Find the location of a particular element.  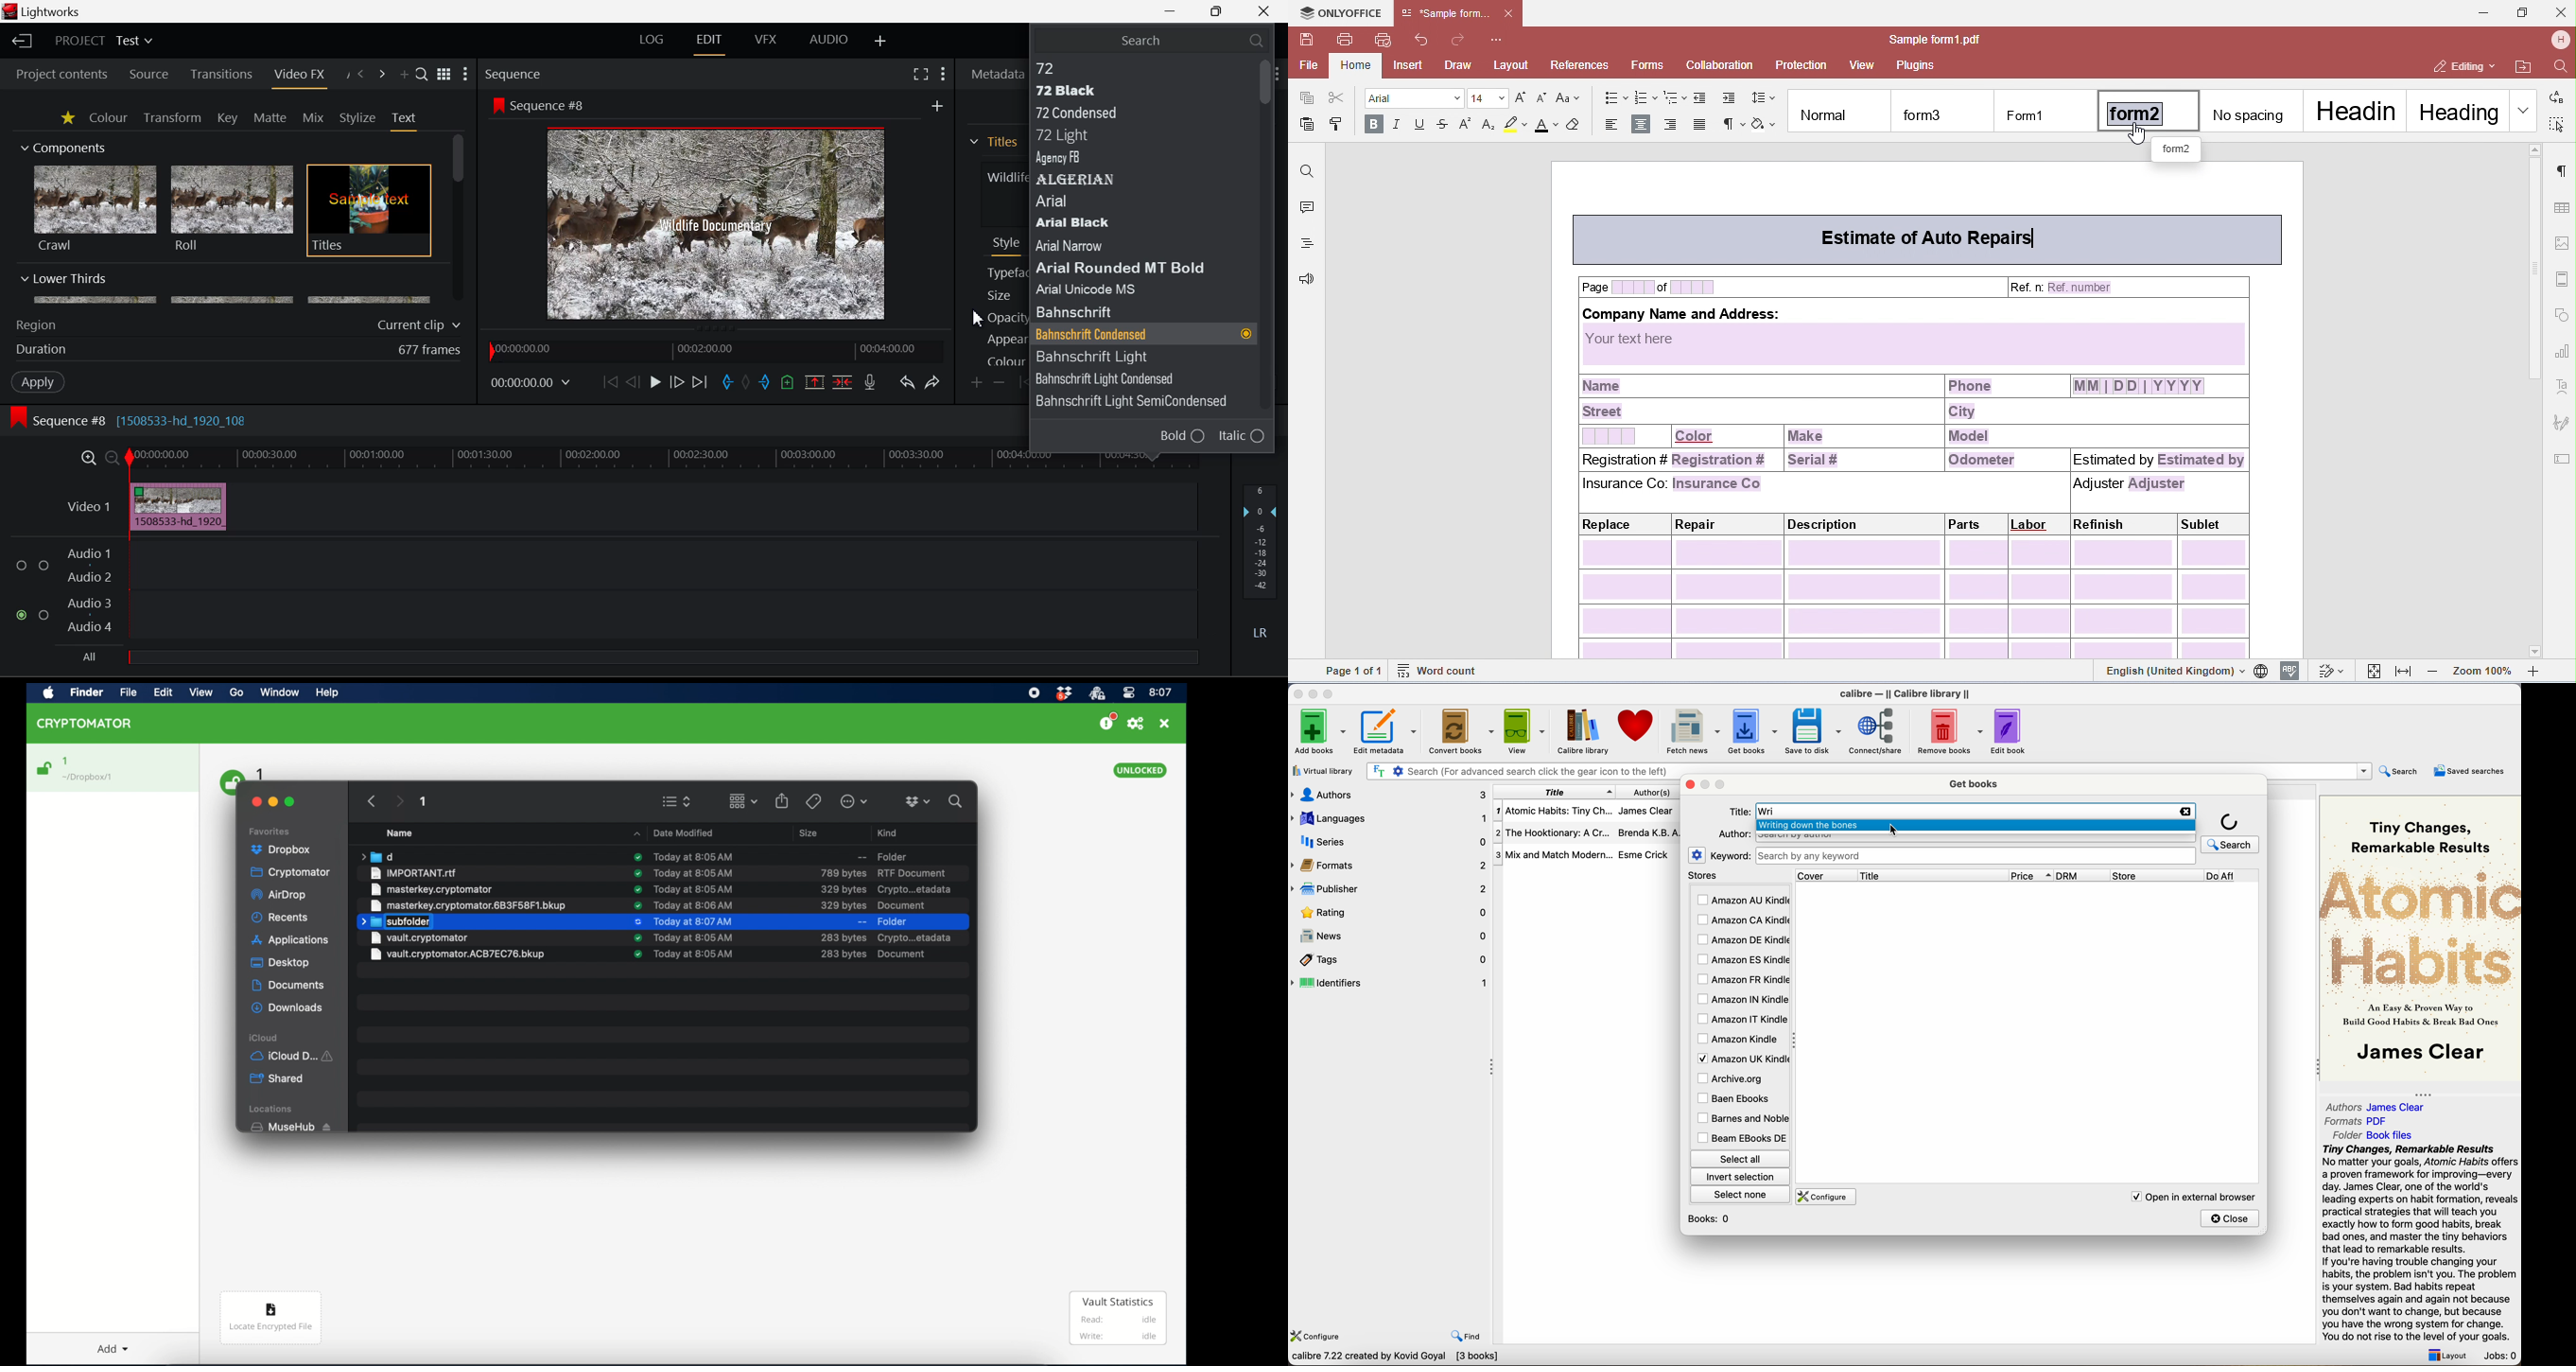

dropboxdropdown is located at coordinates (918, 802).